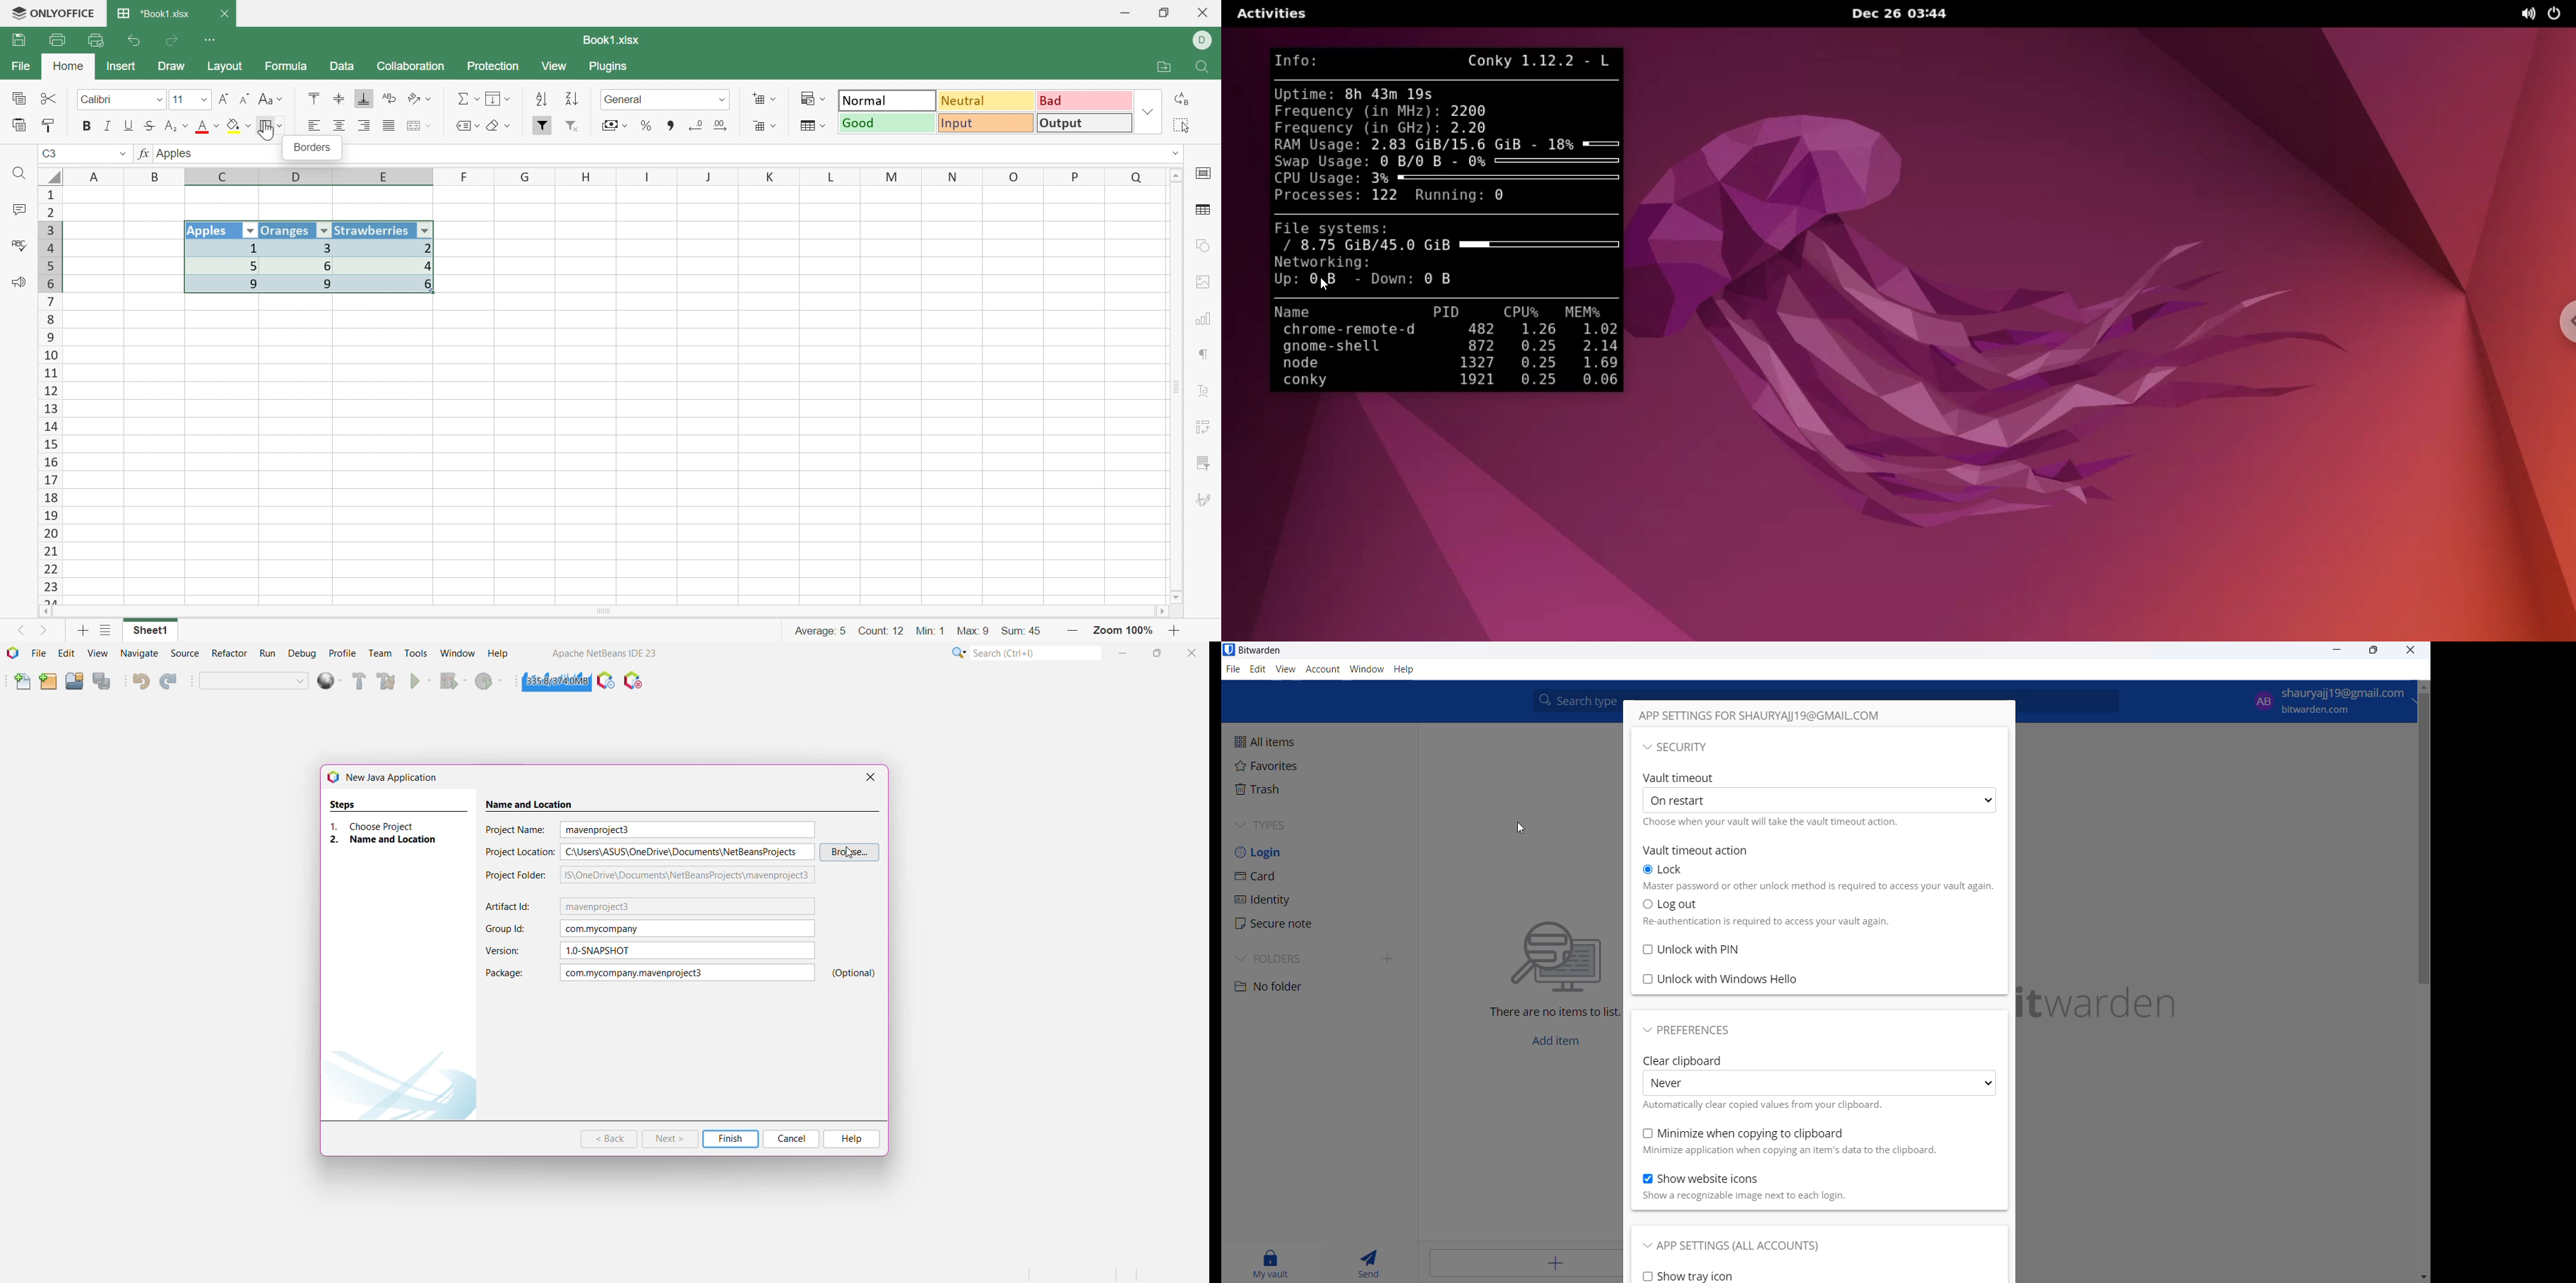 Image resolution: width=2576 pixels, height=1288 pixels. Describe the element at coordinates (129, 125) in the screenshot. I see `Underline` at that location.